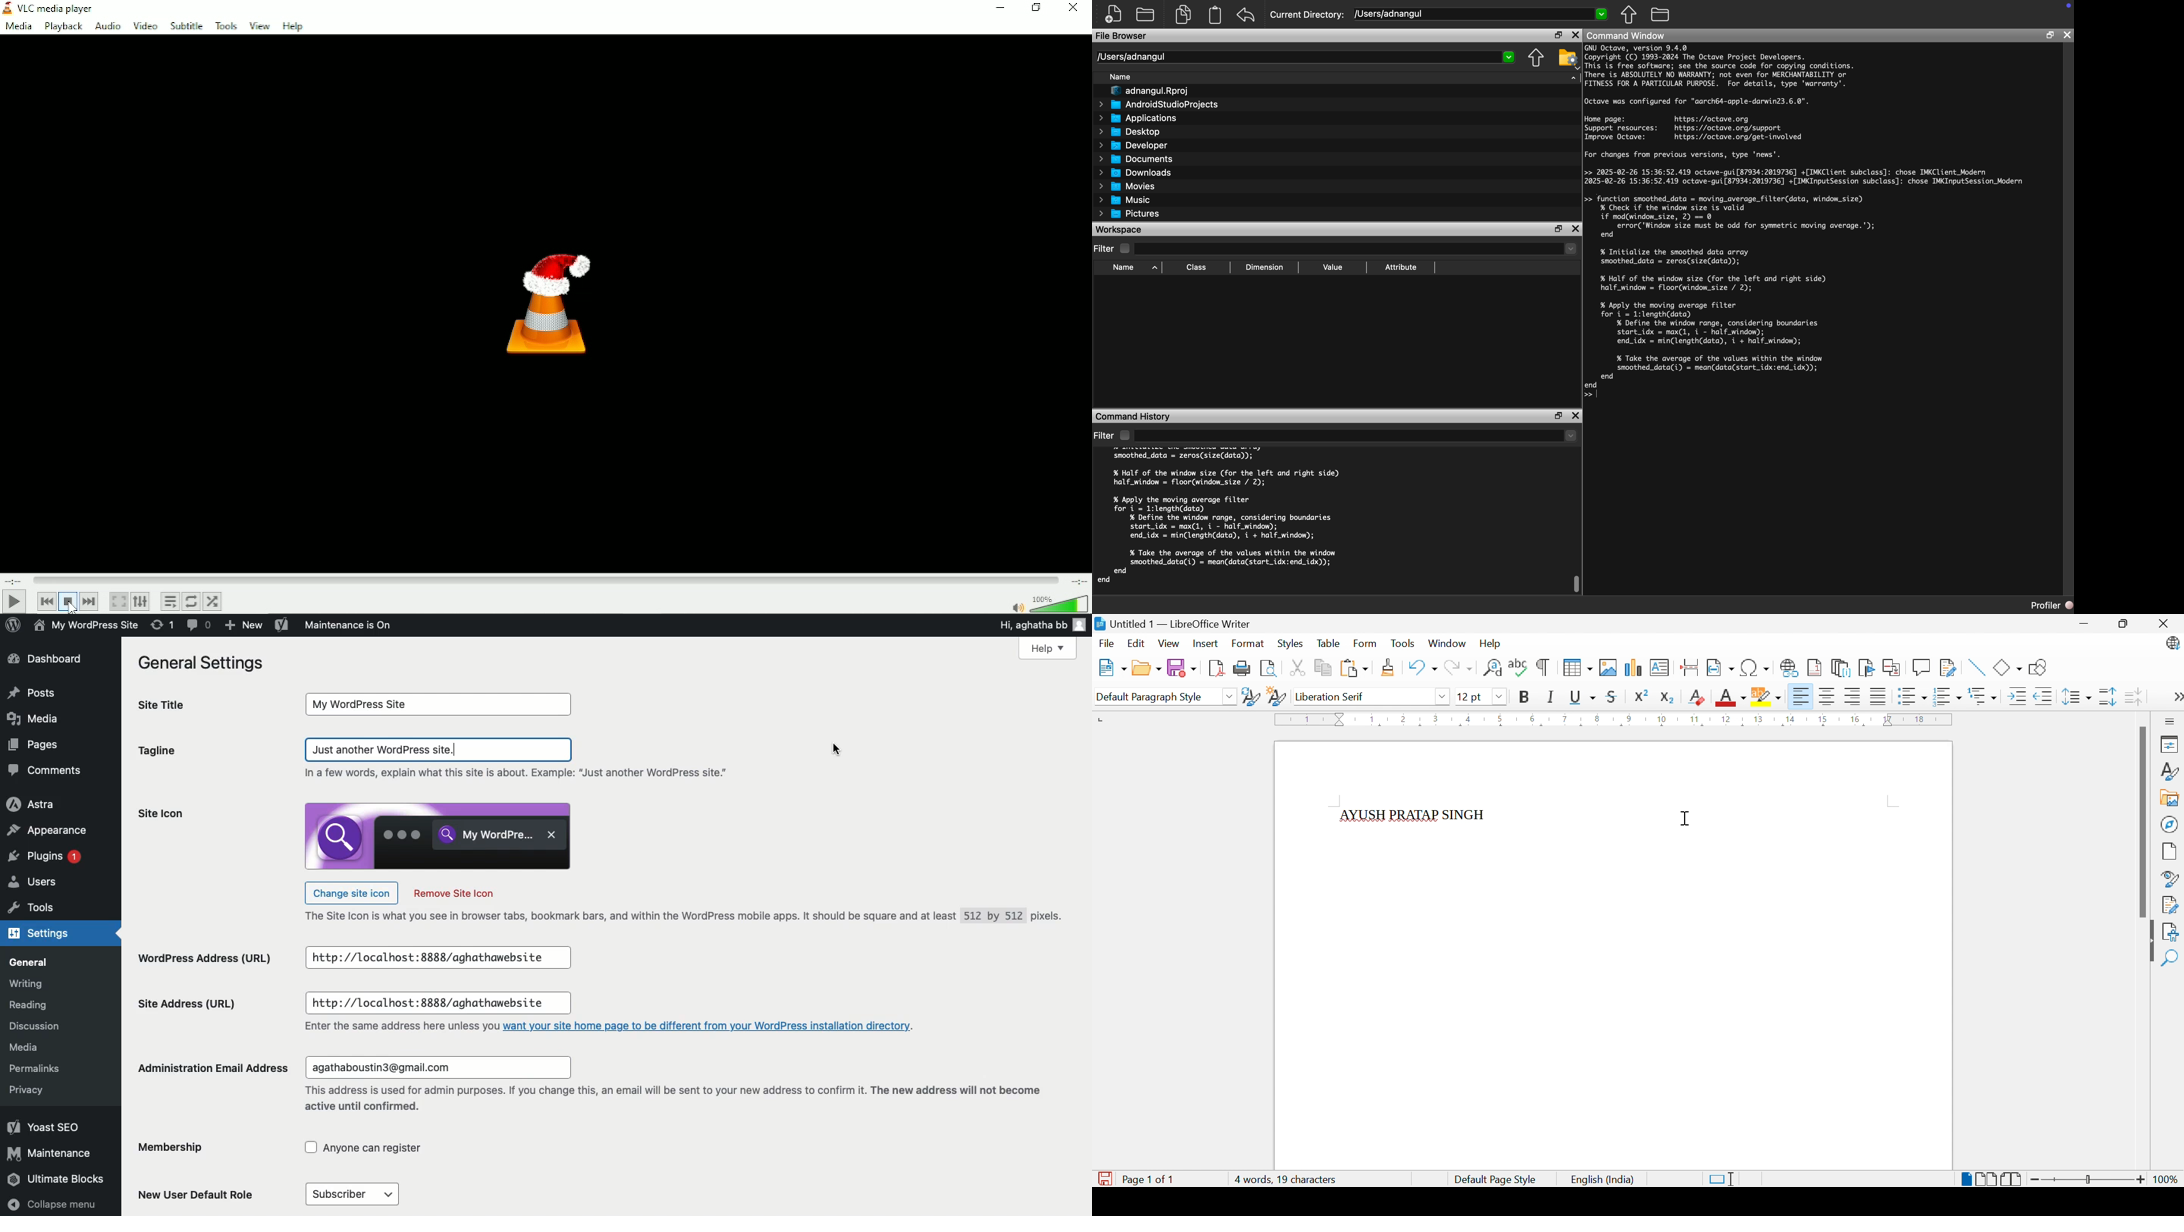 This screenshot has height=1232, width=2184. I want to click on Single-page View, so click(1966, 1179).